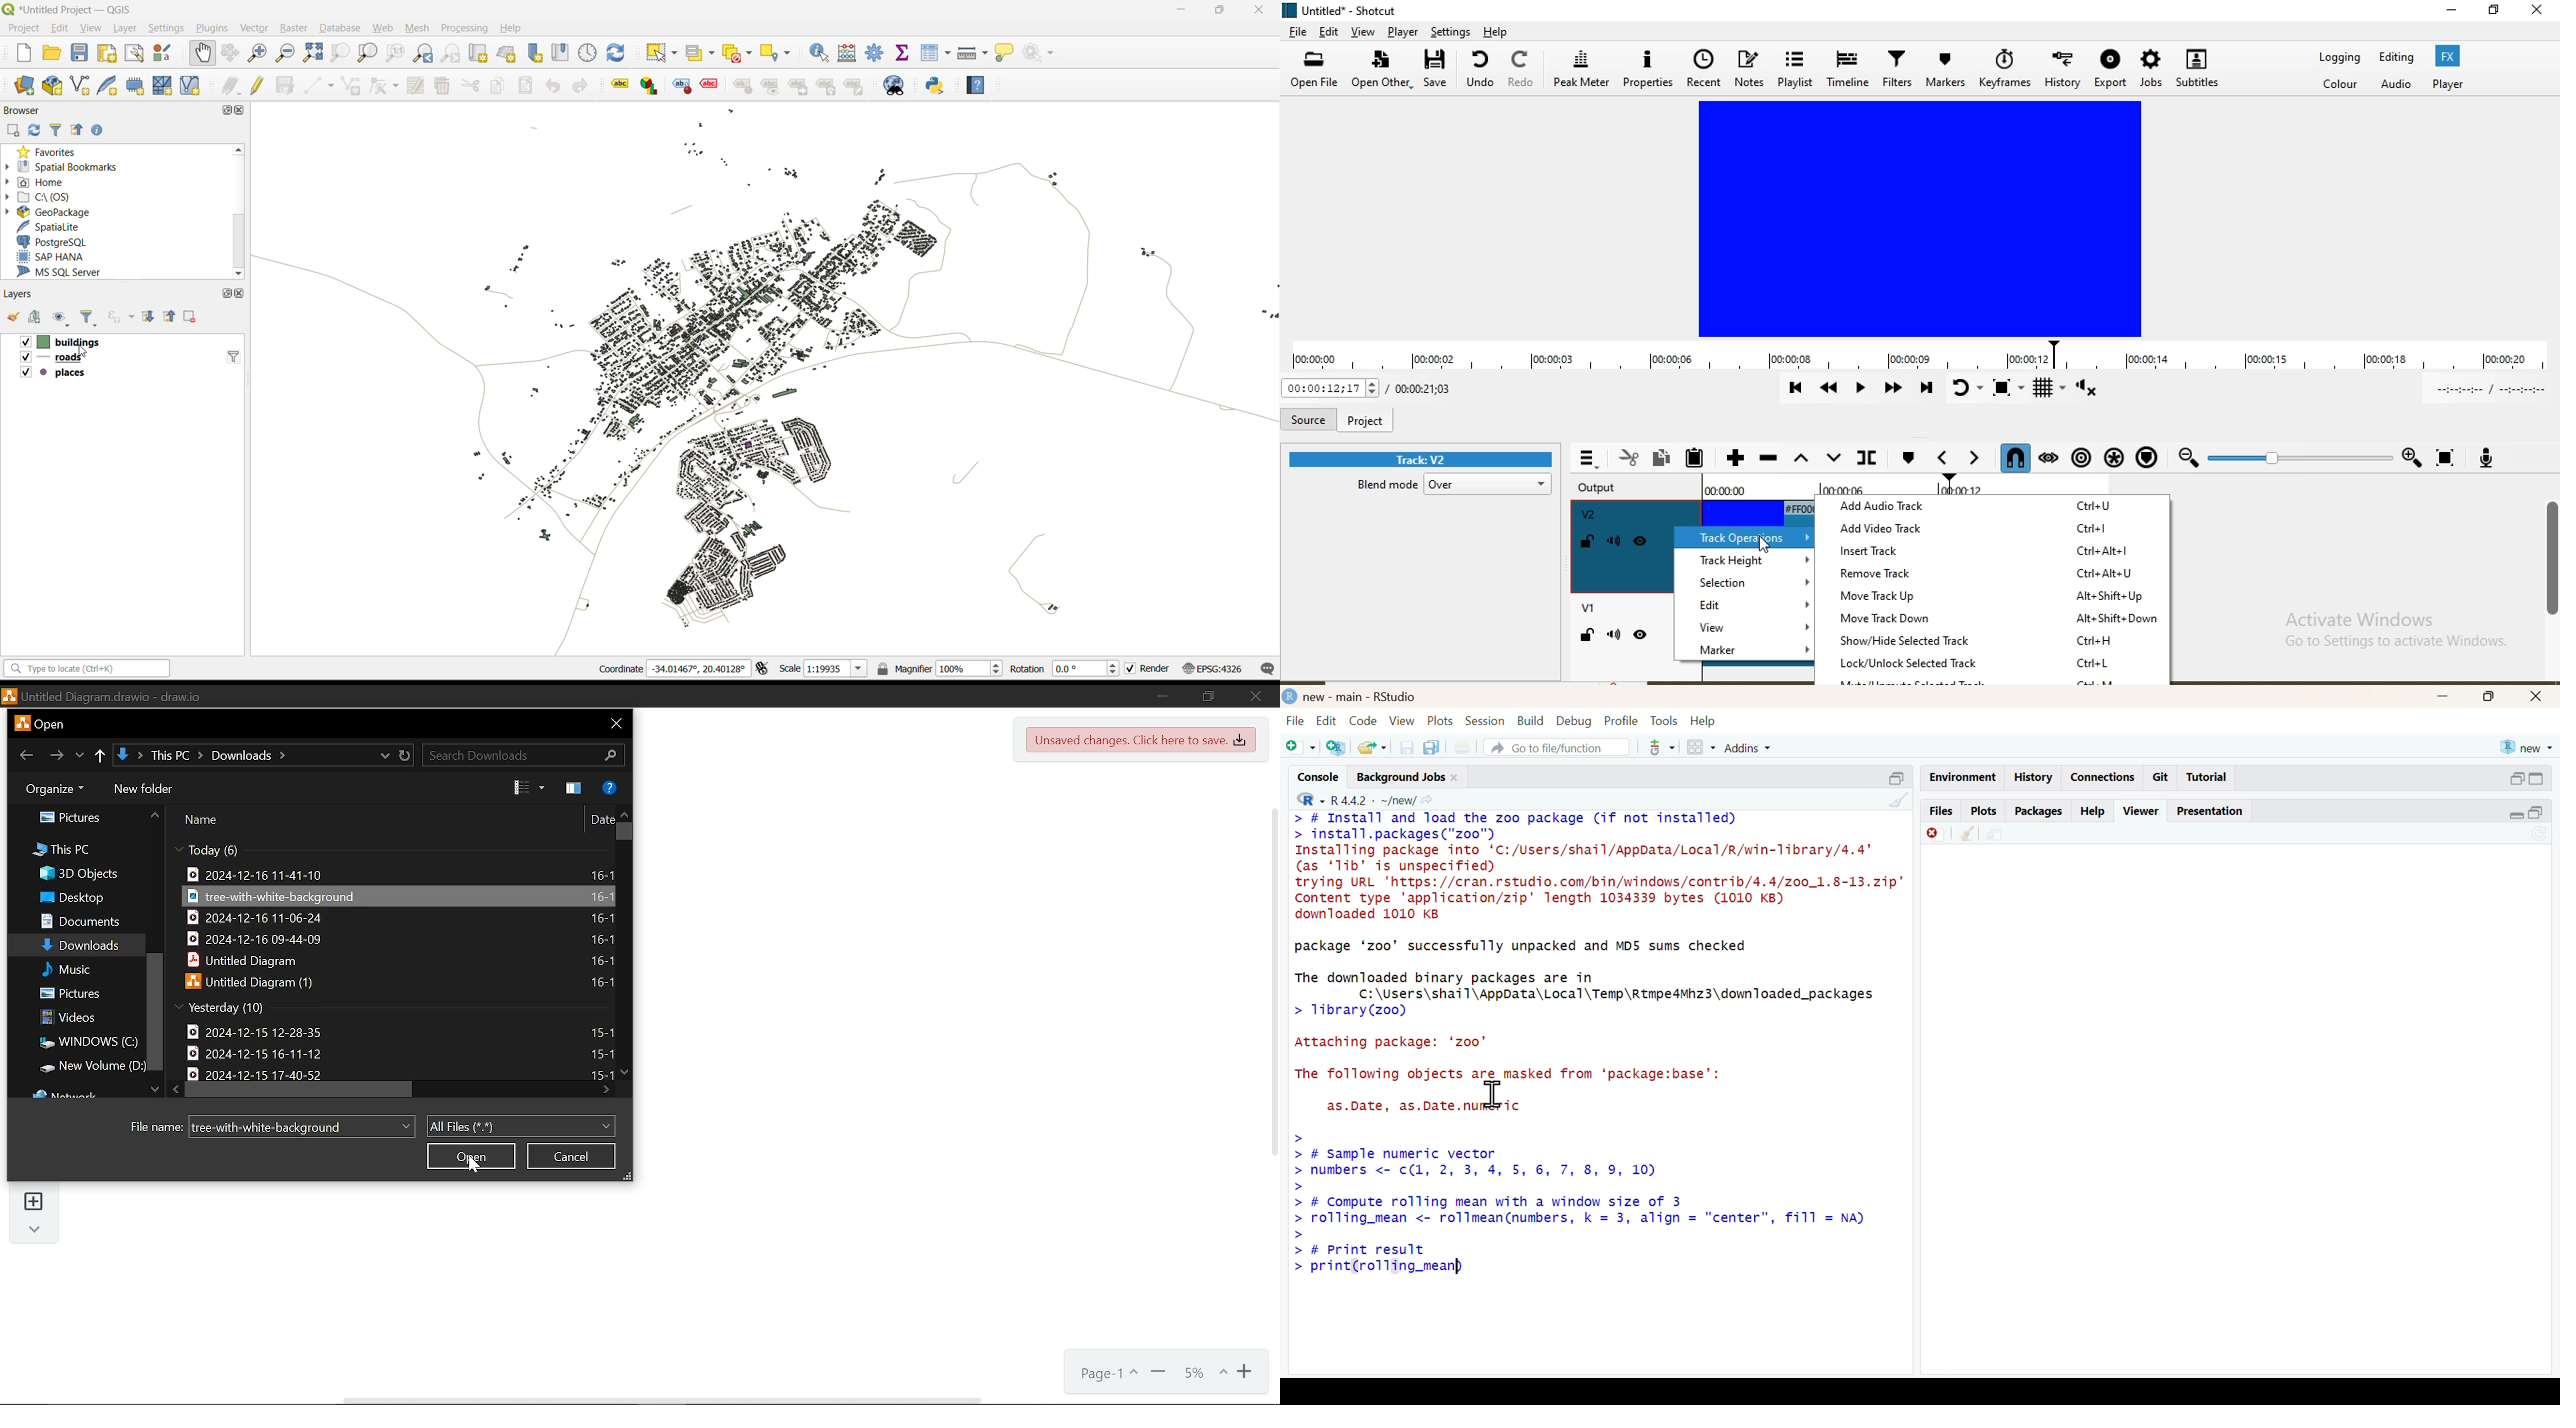 Image resolution: width=2576 pixels, height=1428 pixels. Describe the element at coordinates (603, 1091) in the screenshot. I see `move right` at that location.